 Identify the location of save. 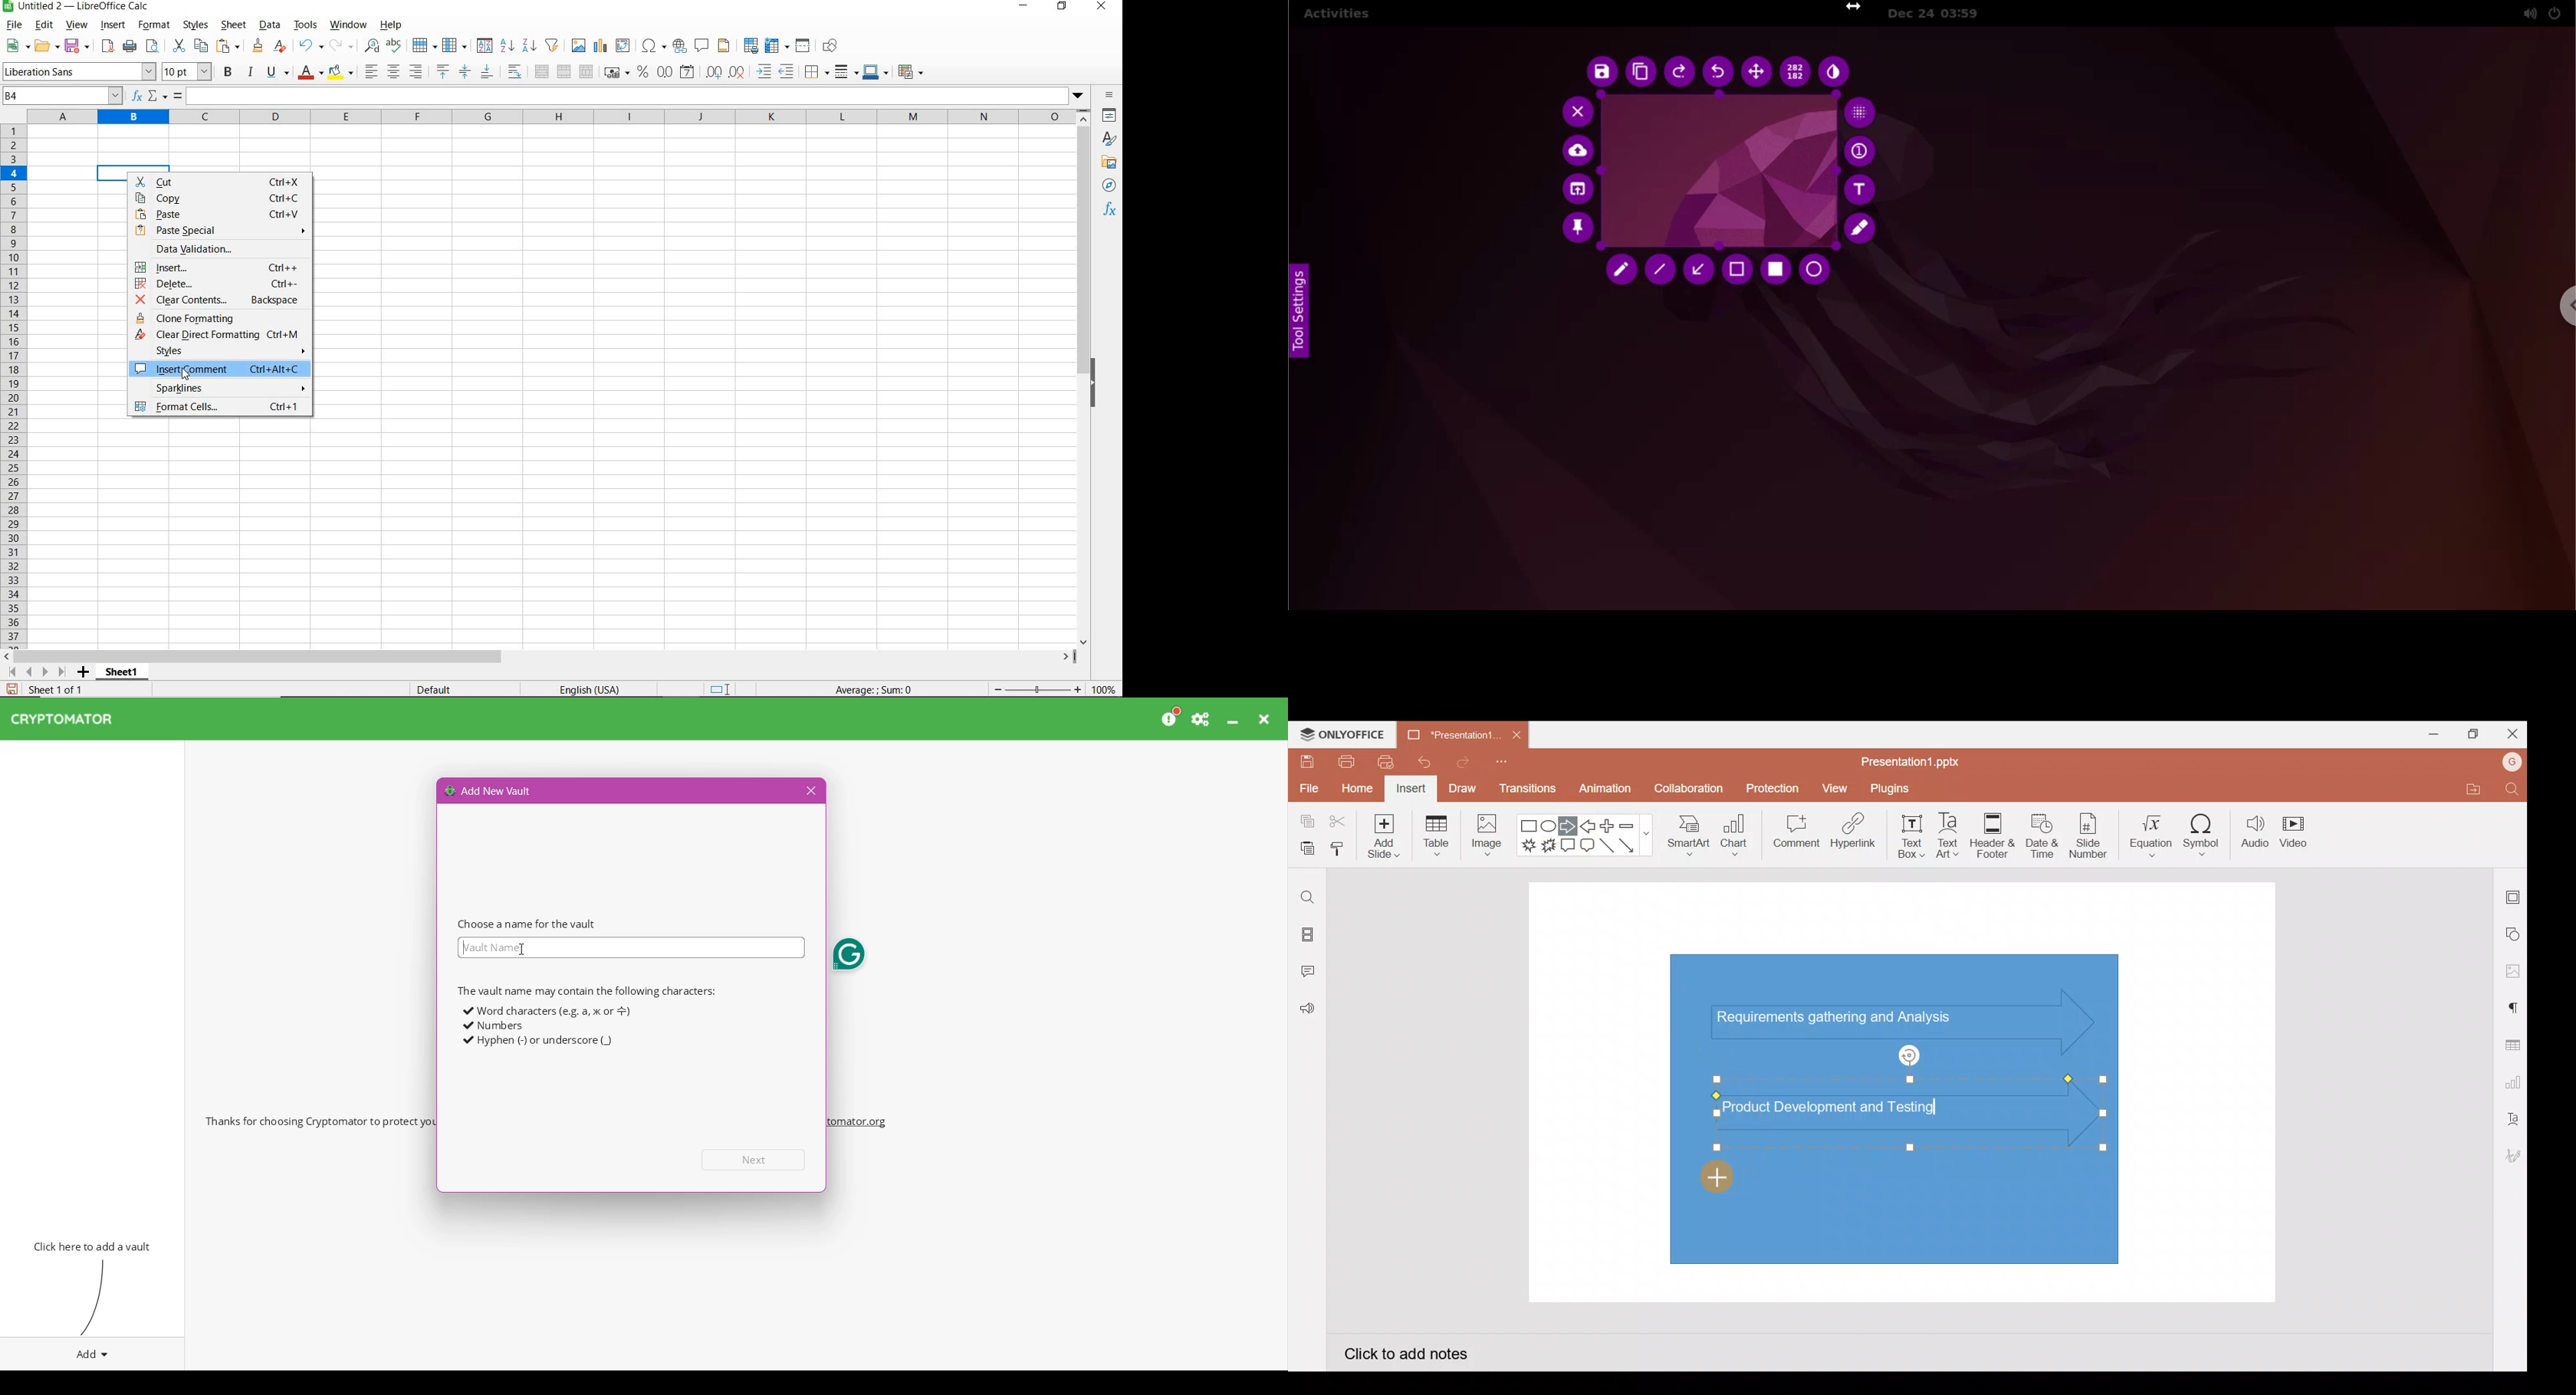
(76, 46).